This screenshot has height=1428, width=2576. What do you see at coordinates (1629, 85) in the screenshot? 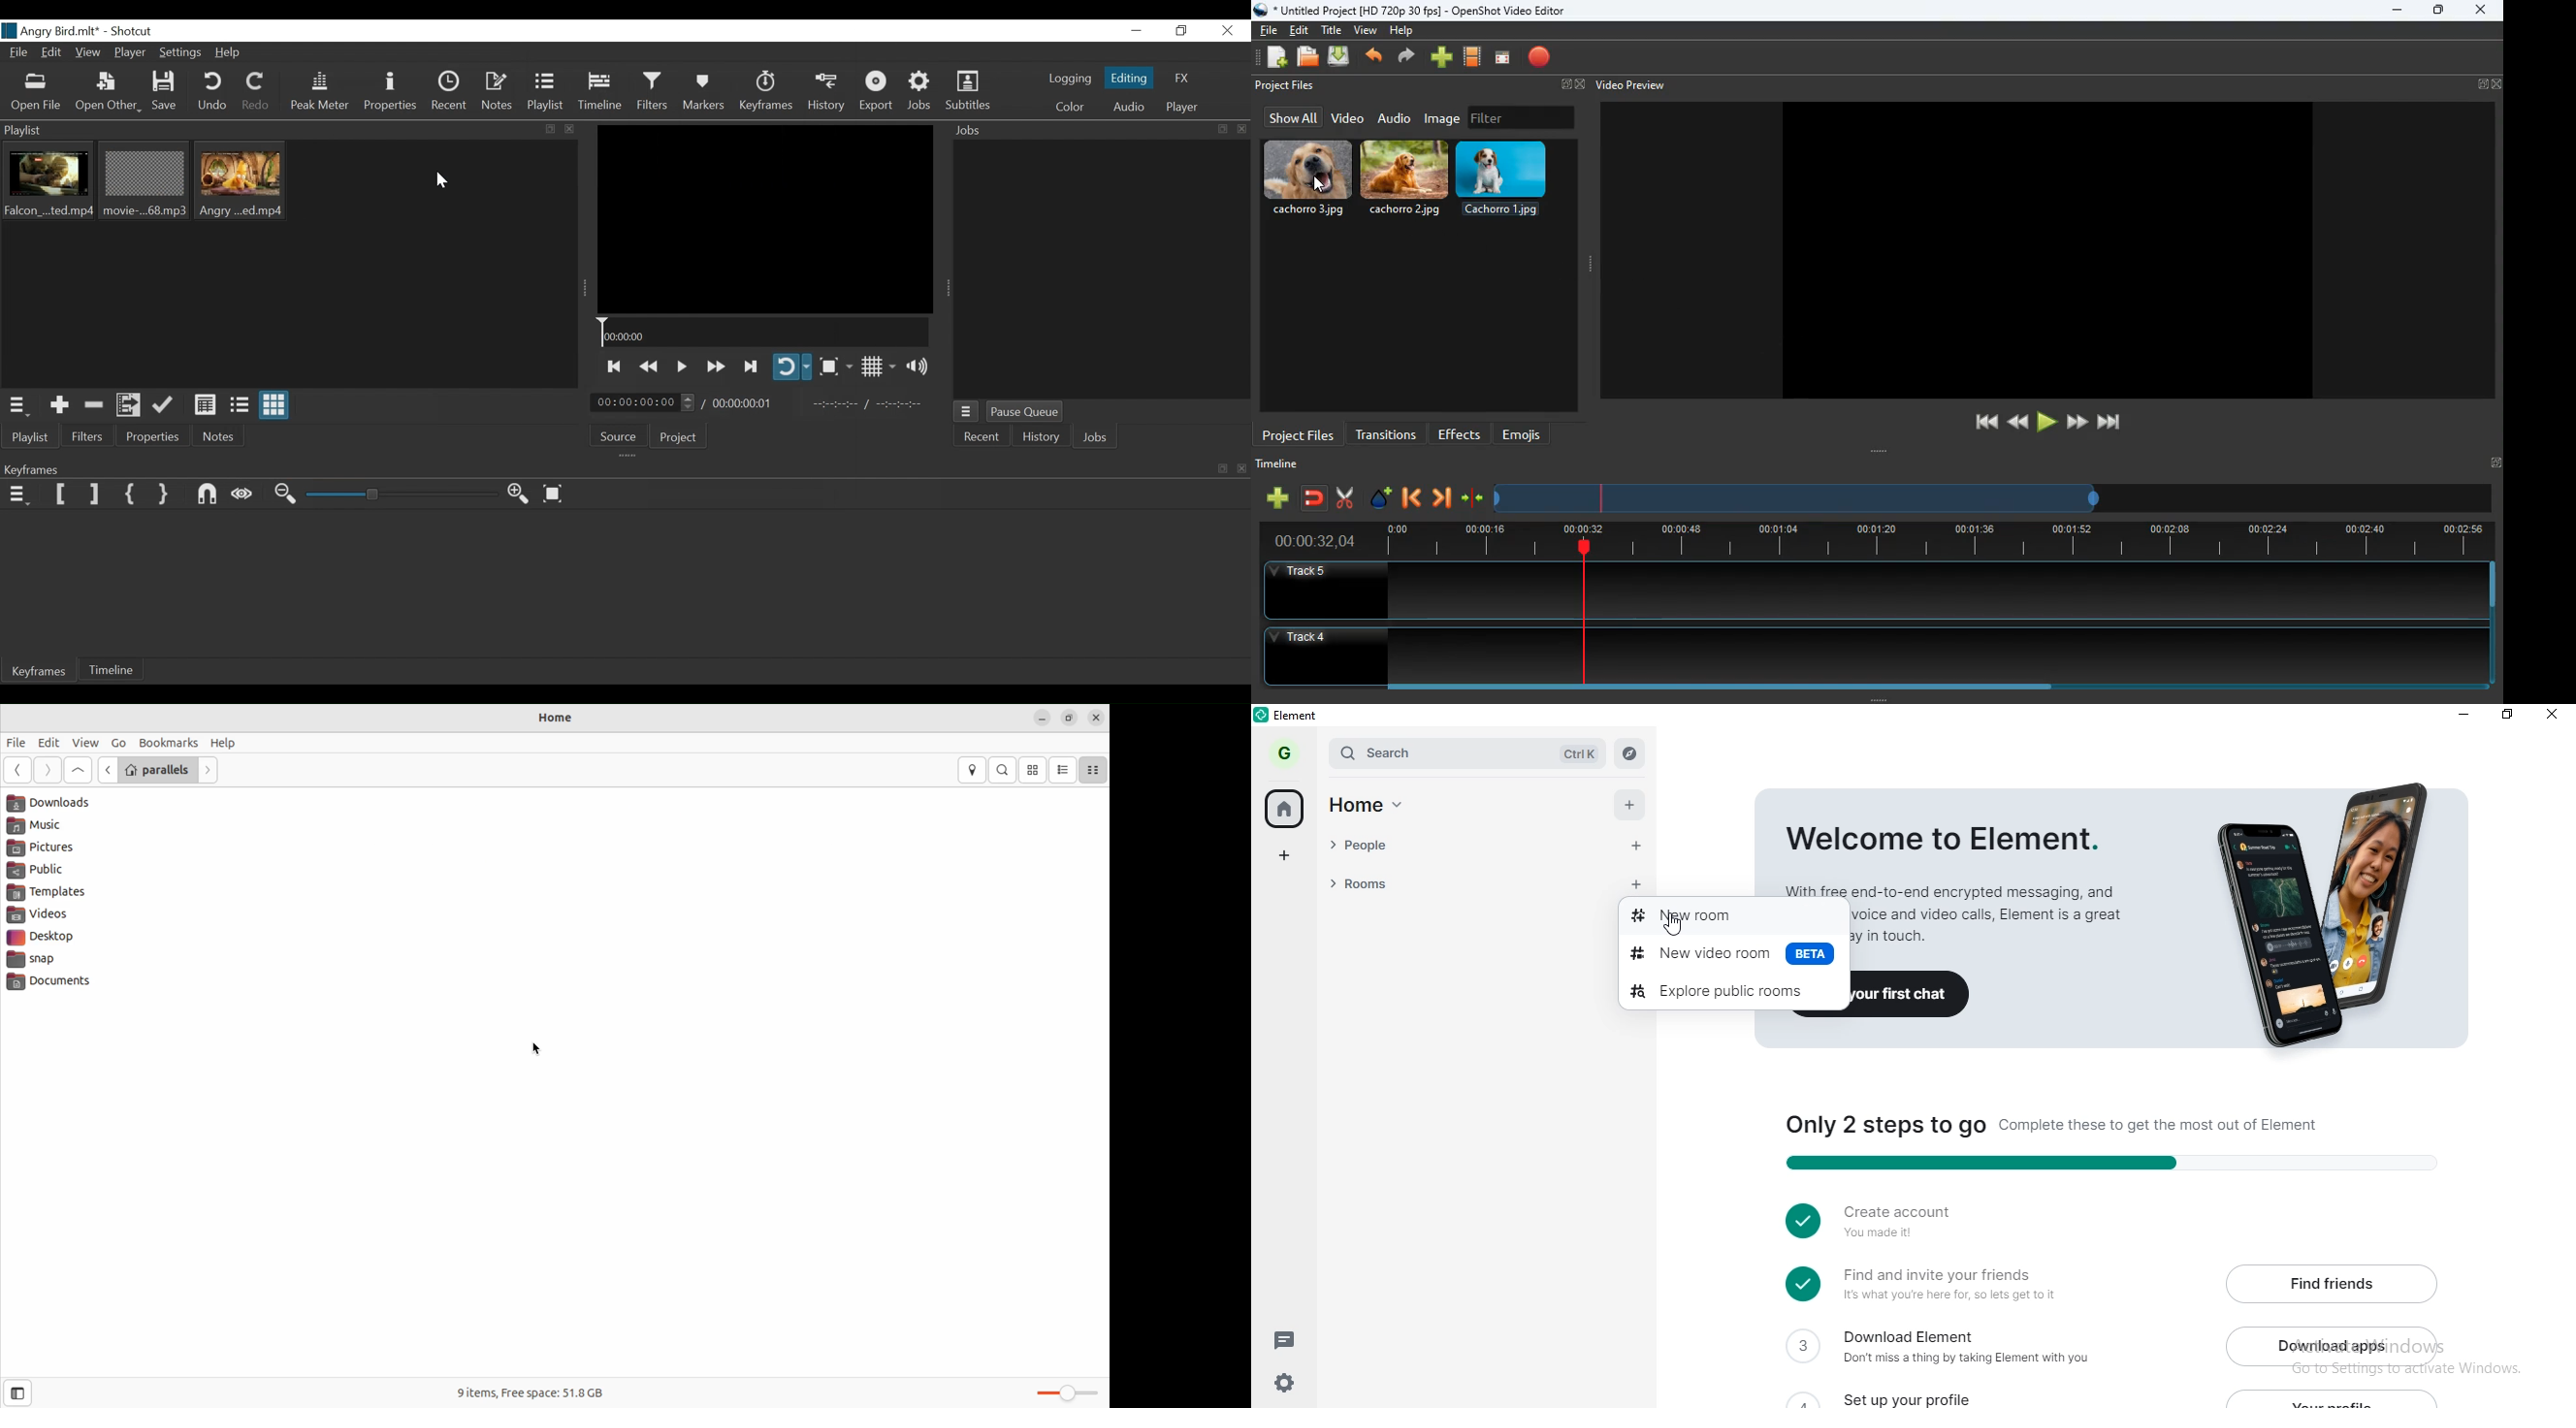
I see `video preview` at bounding box center [1629, 85].